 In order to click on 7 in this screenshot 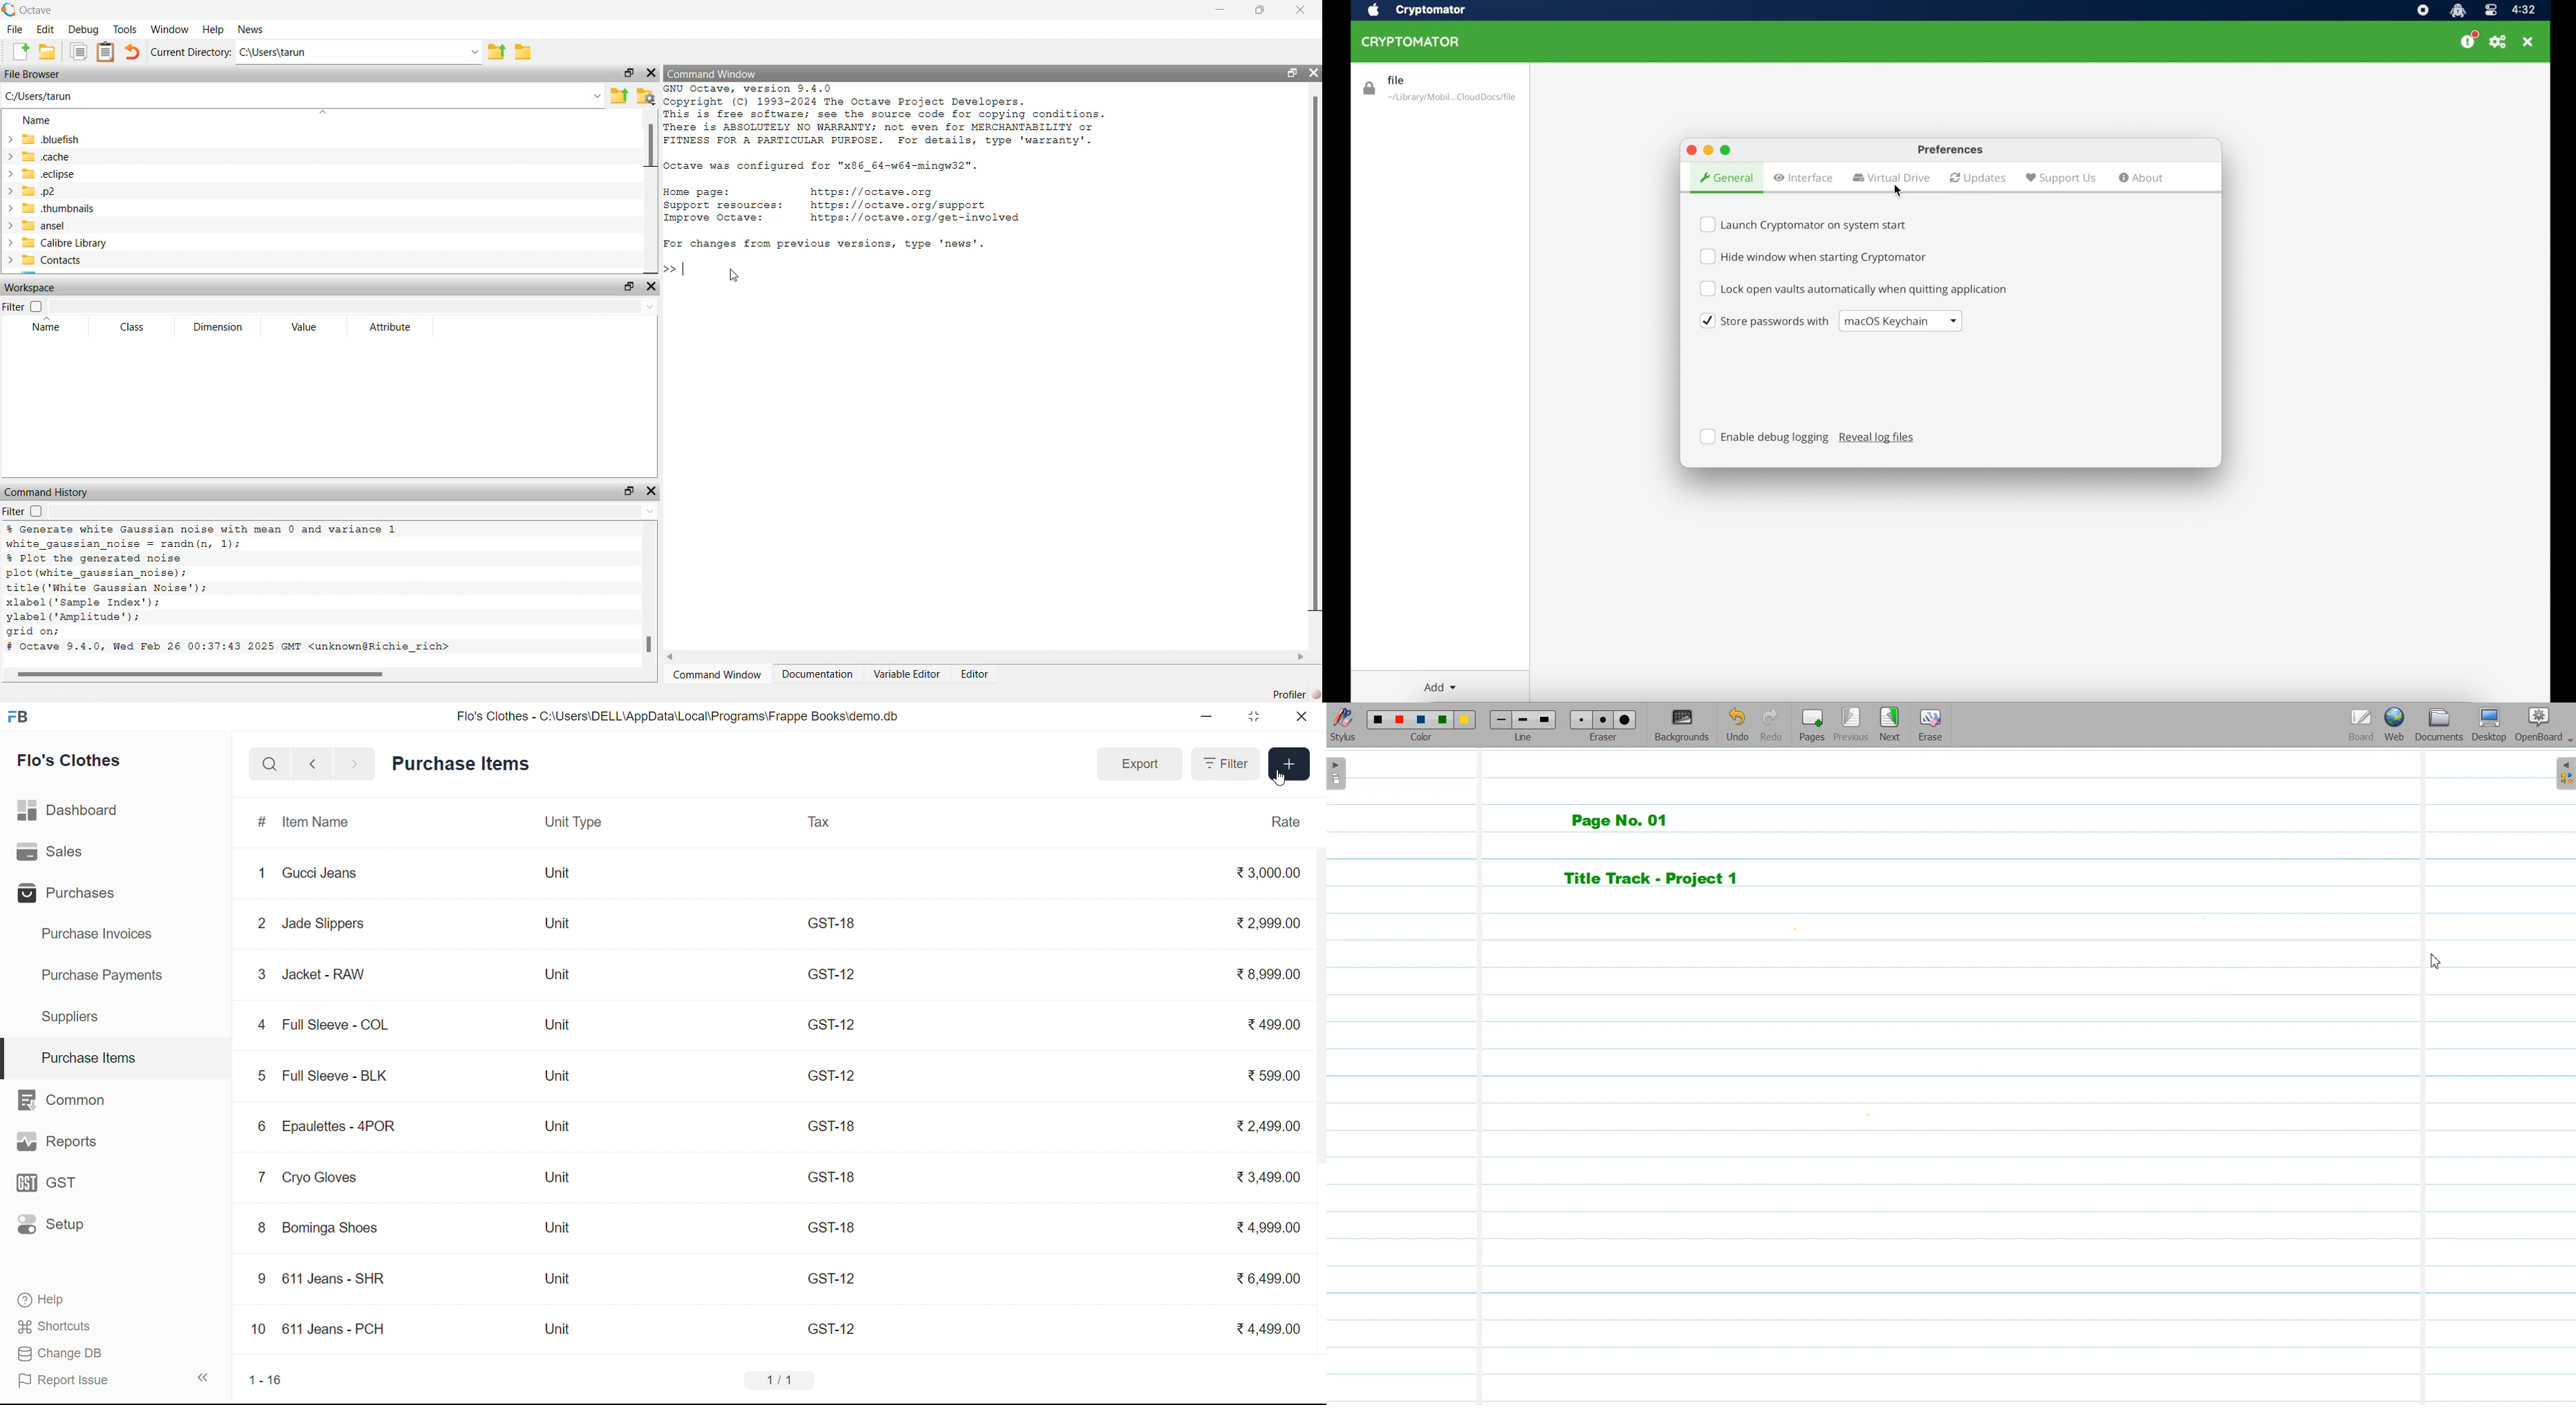, I will do `click(261, 1178)`.